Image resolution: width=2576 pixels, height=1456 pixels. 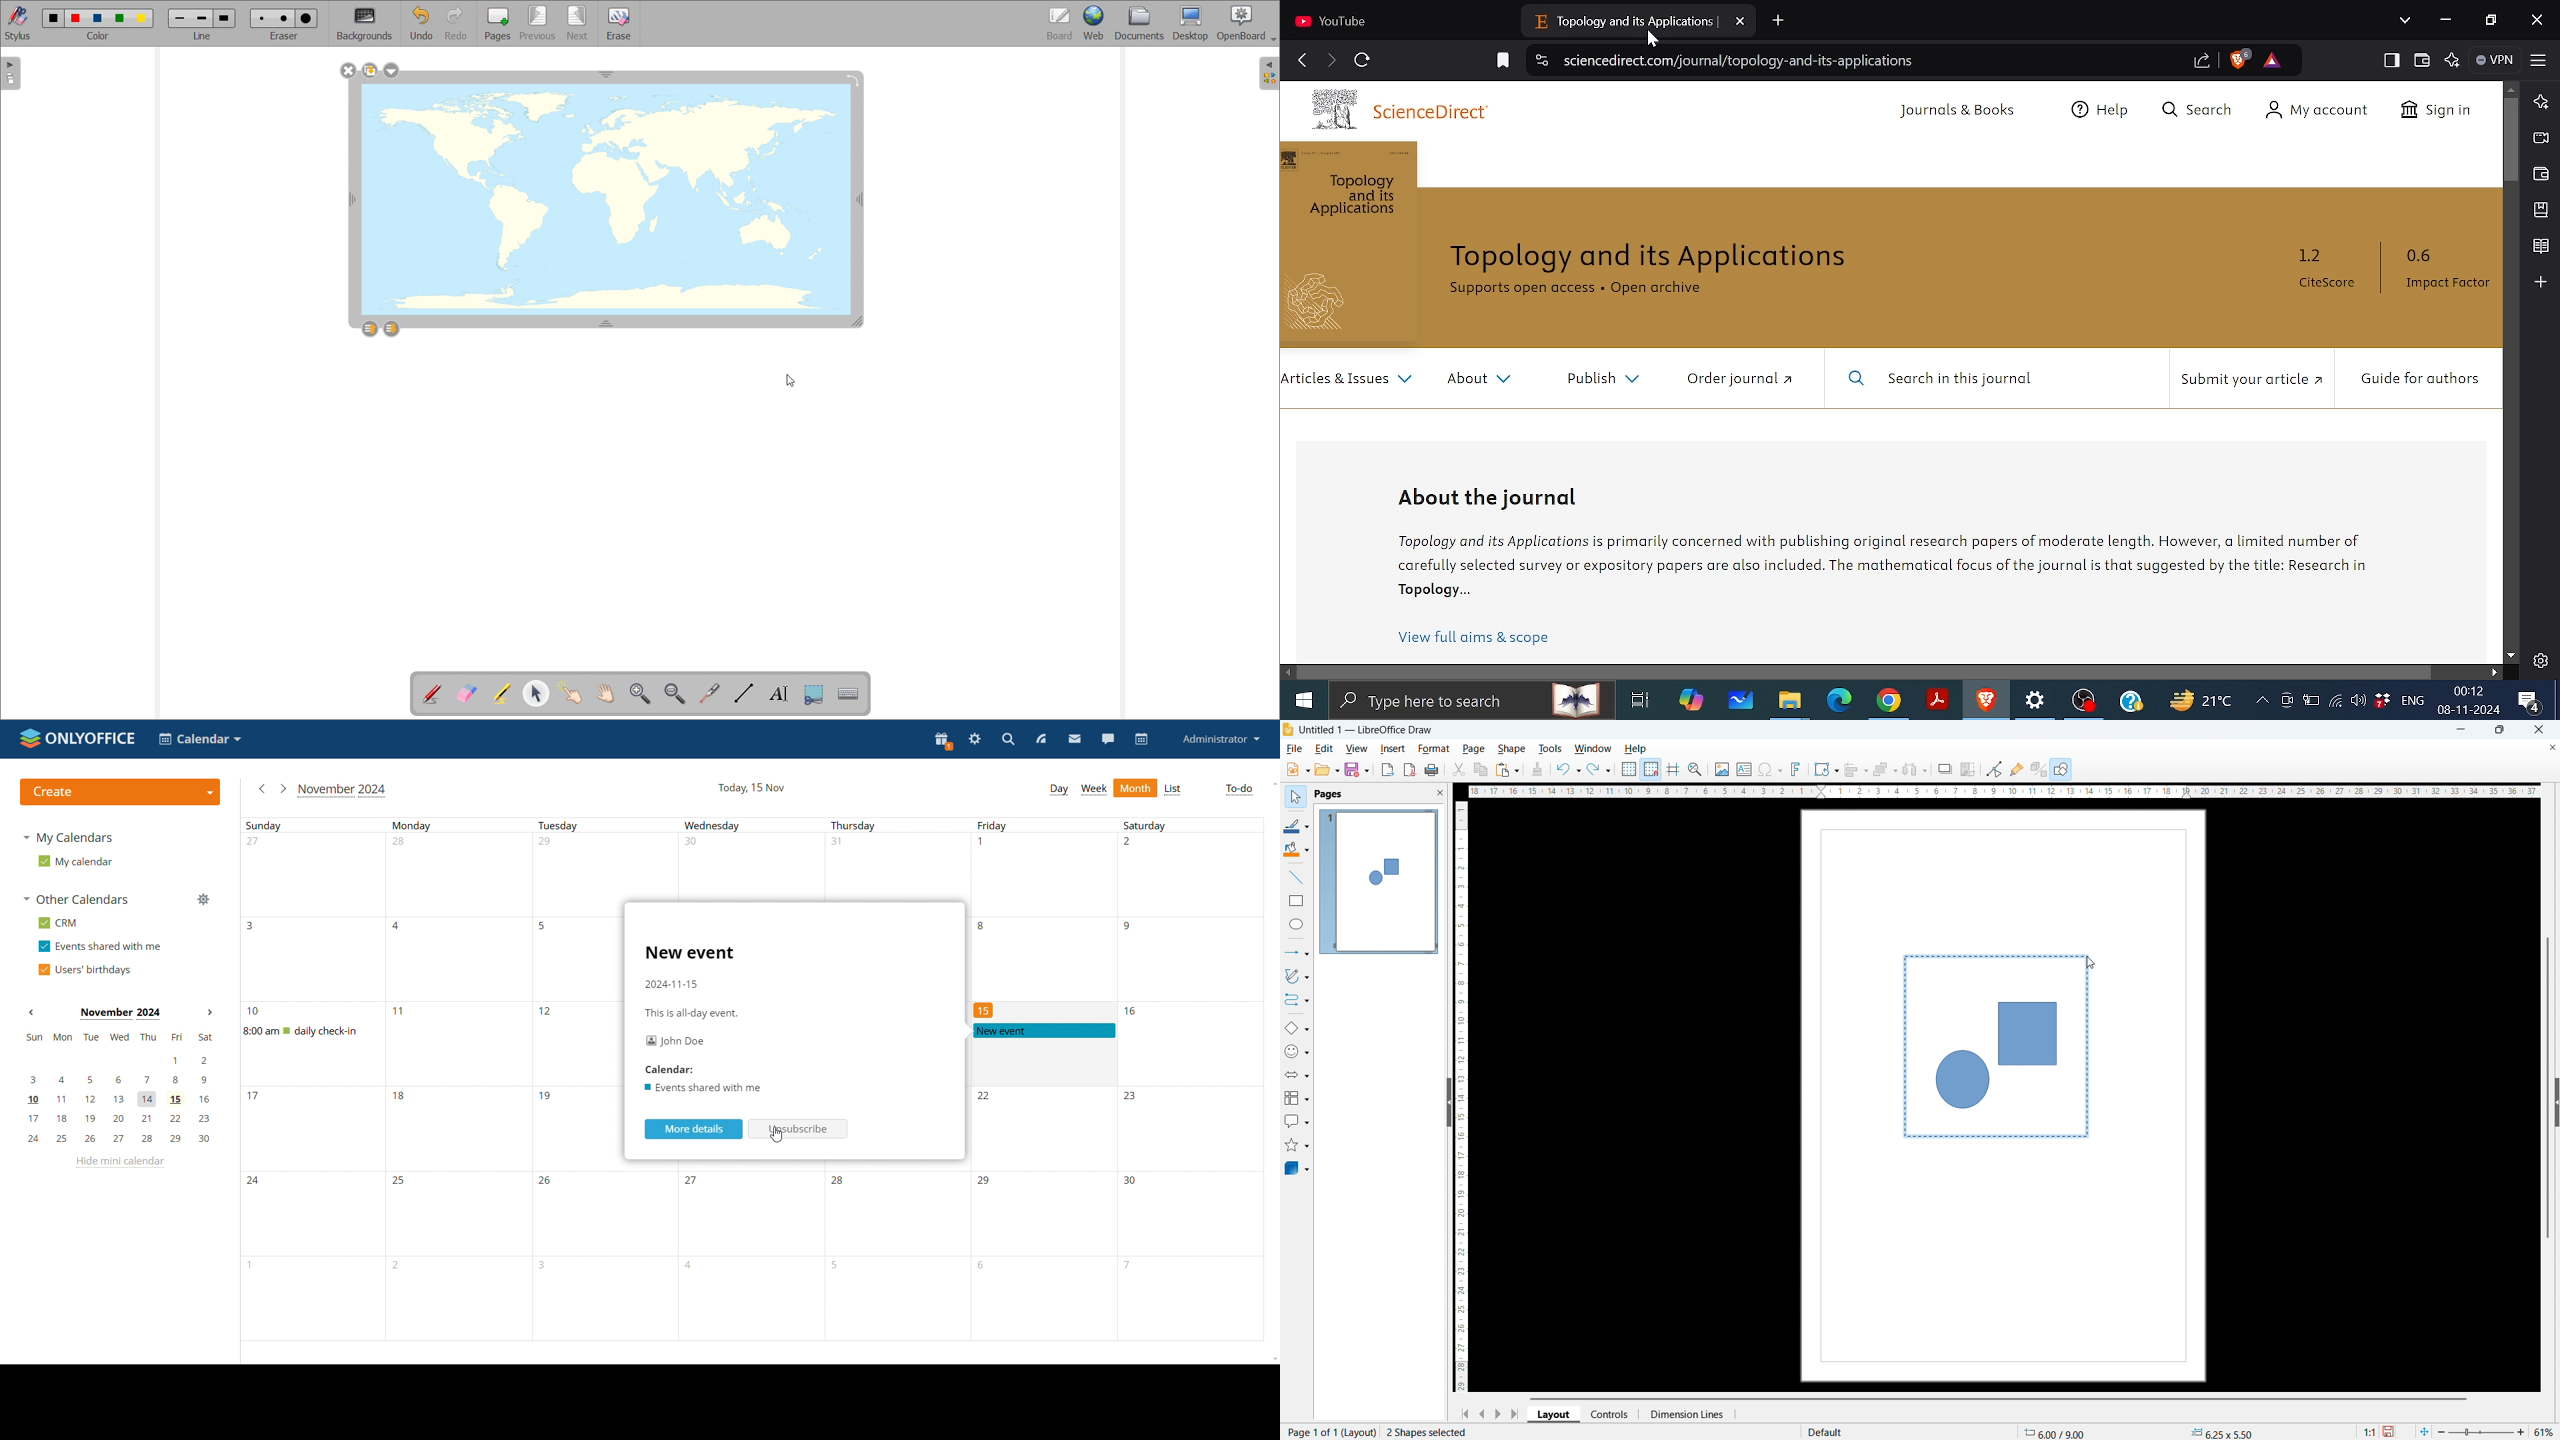 What do you see at coordinates (255, 1012) in the screenshot?
I see `Number` at bounding box center [255, 1012].